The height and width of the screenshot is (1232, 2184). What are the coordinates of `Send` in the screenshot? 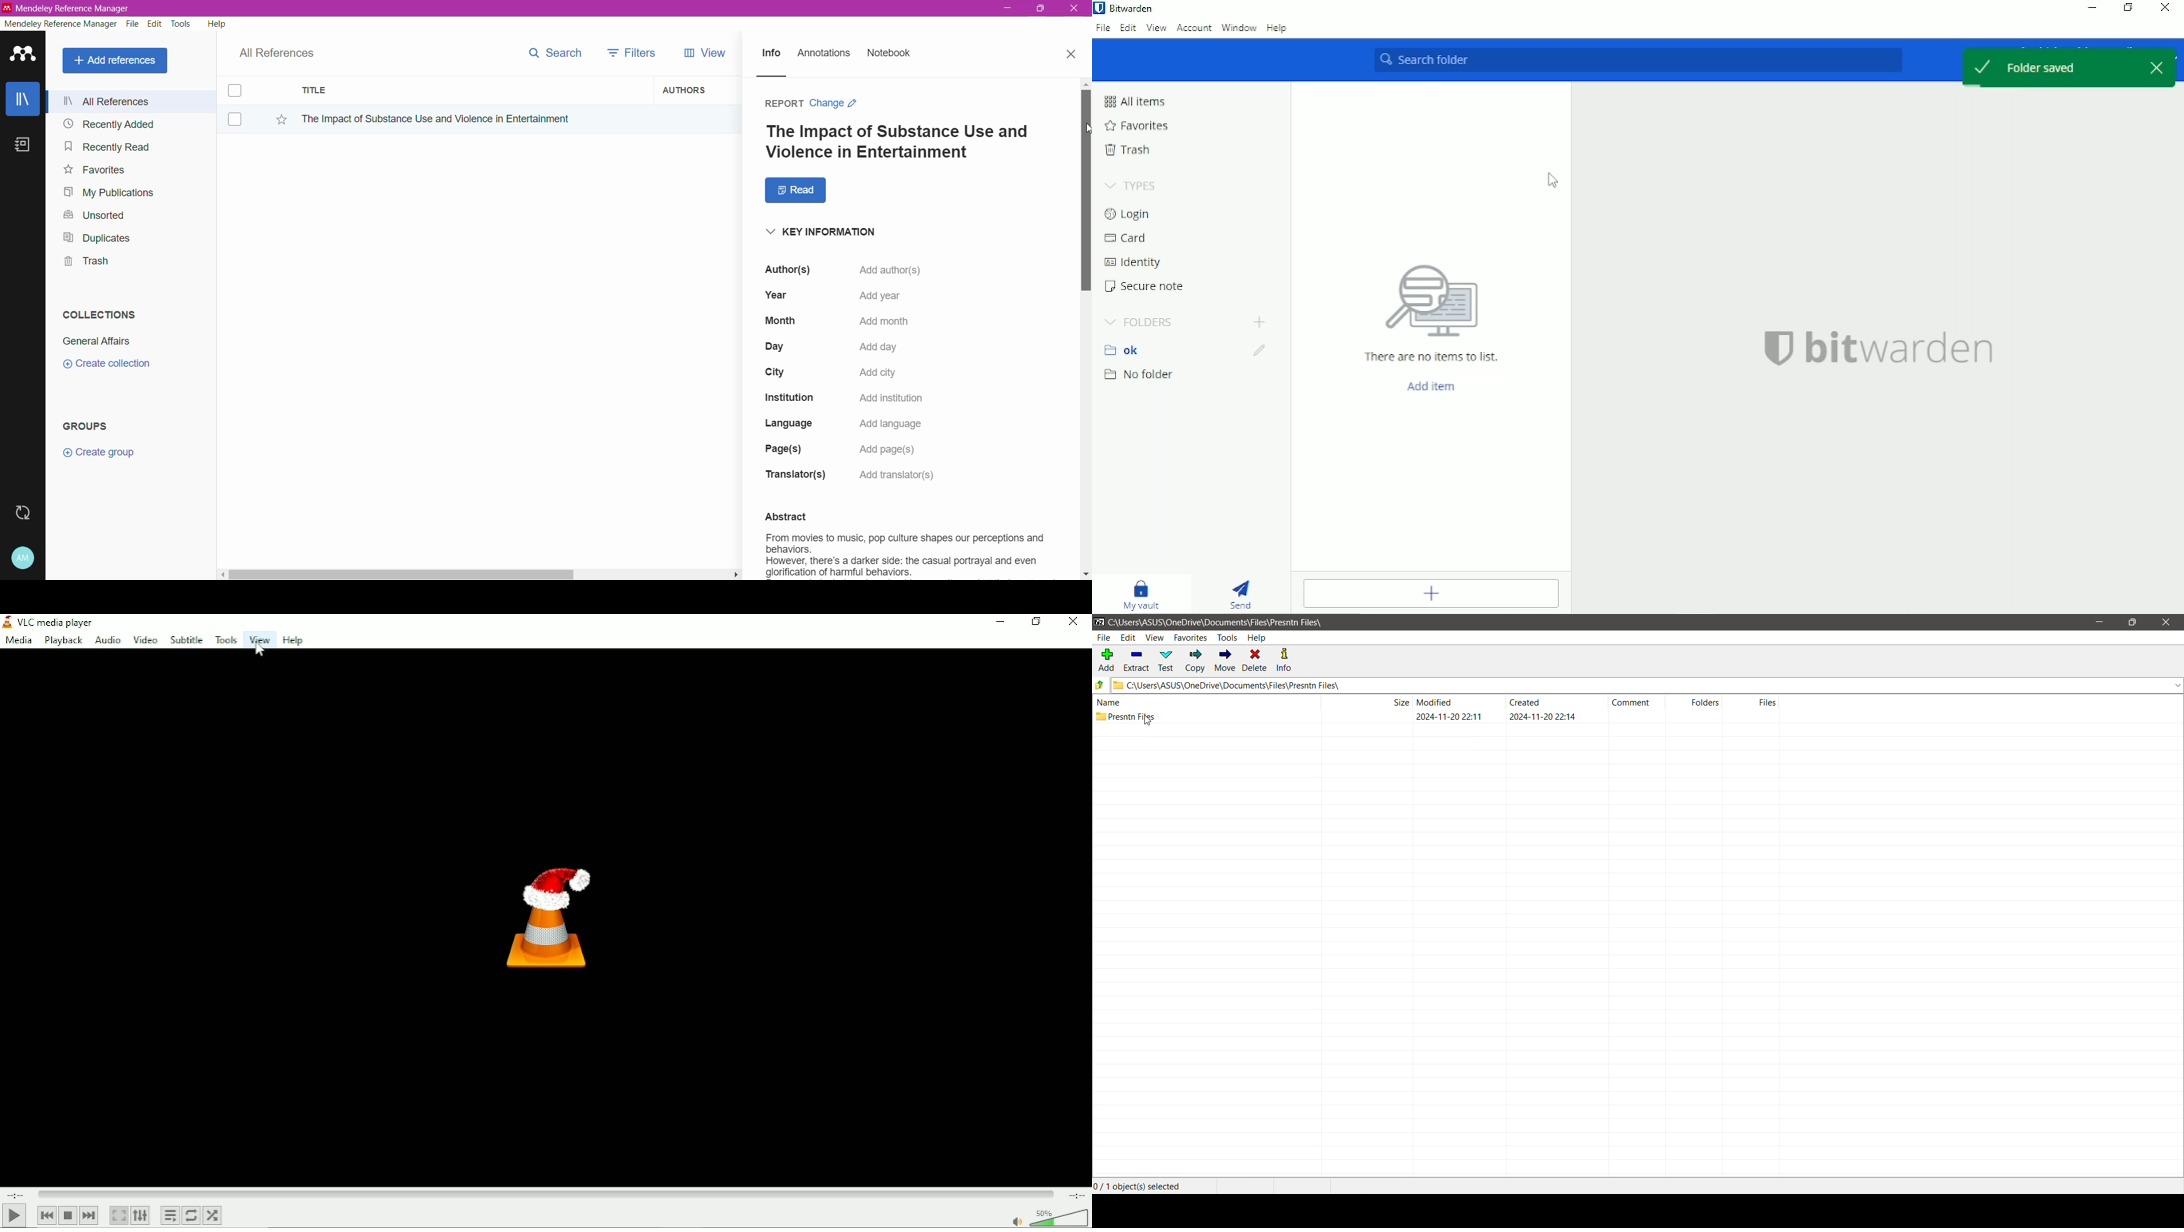 It's located at (1247, 594).